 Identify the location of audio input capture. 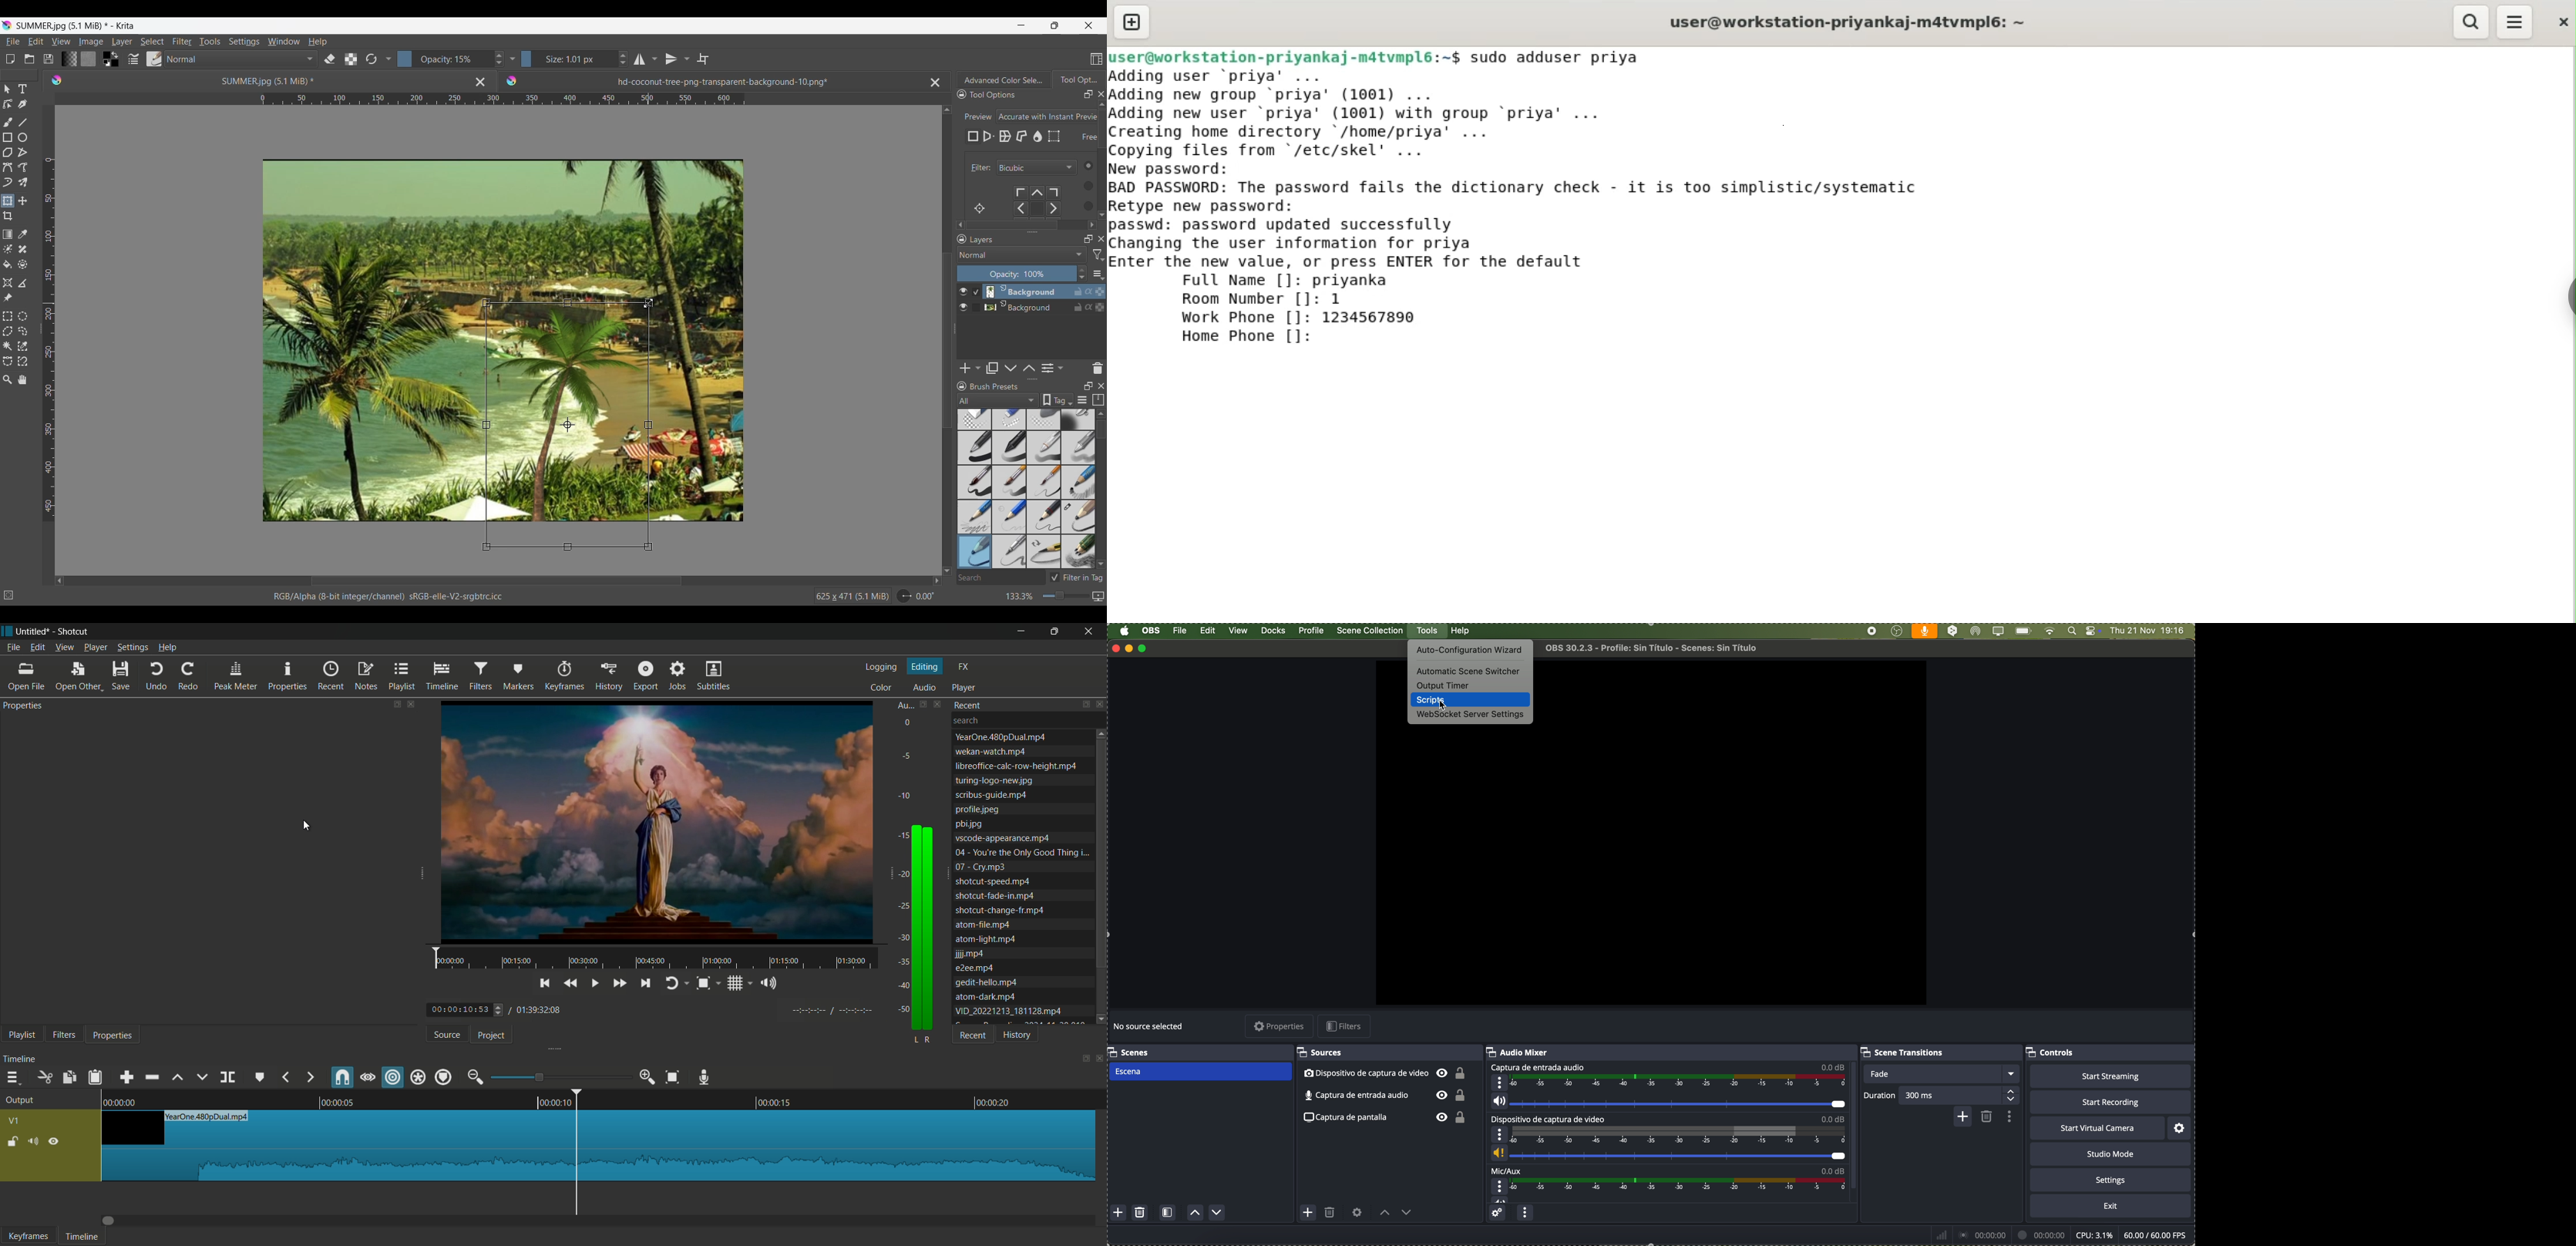
(1666, 1086).